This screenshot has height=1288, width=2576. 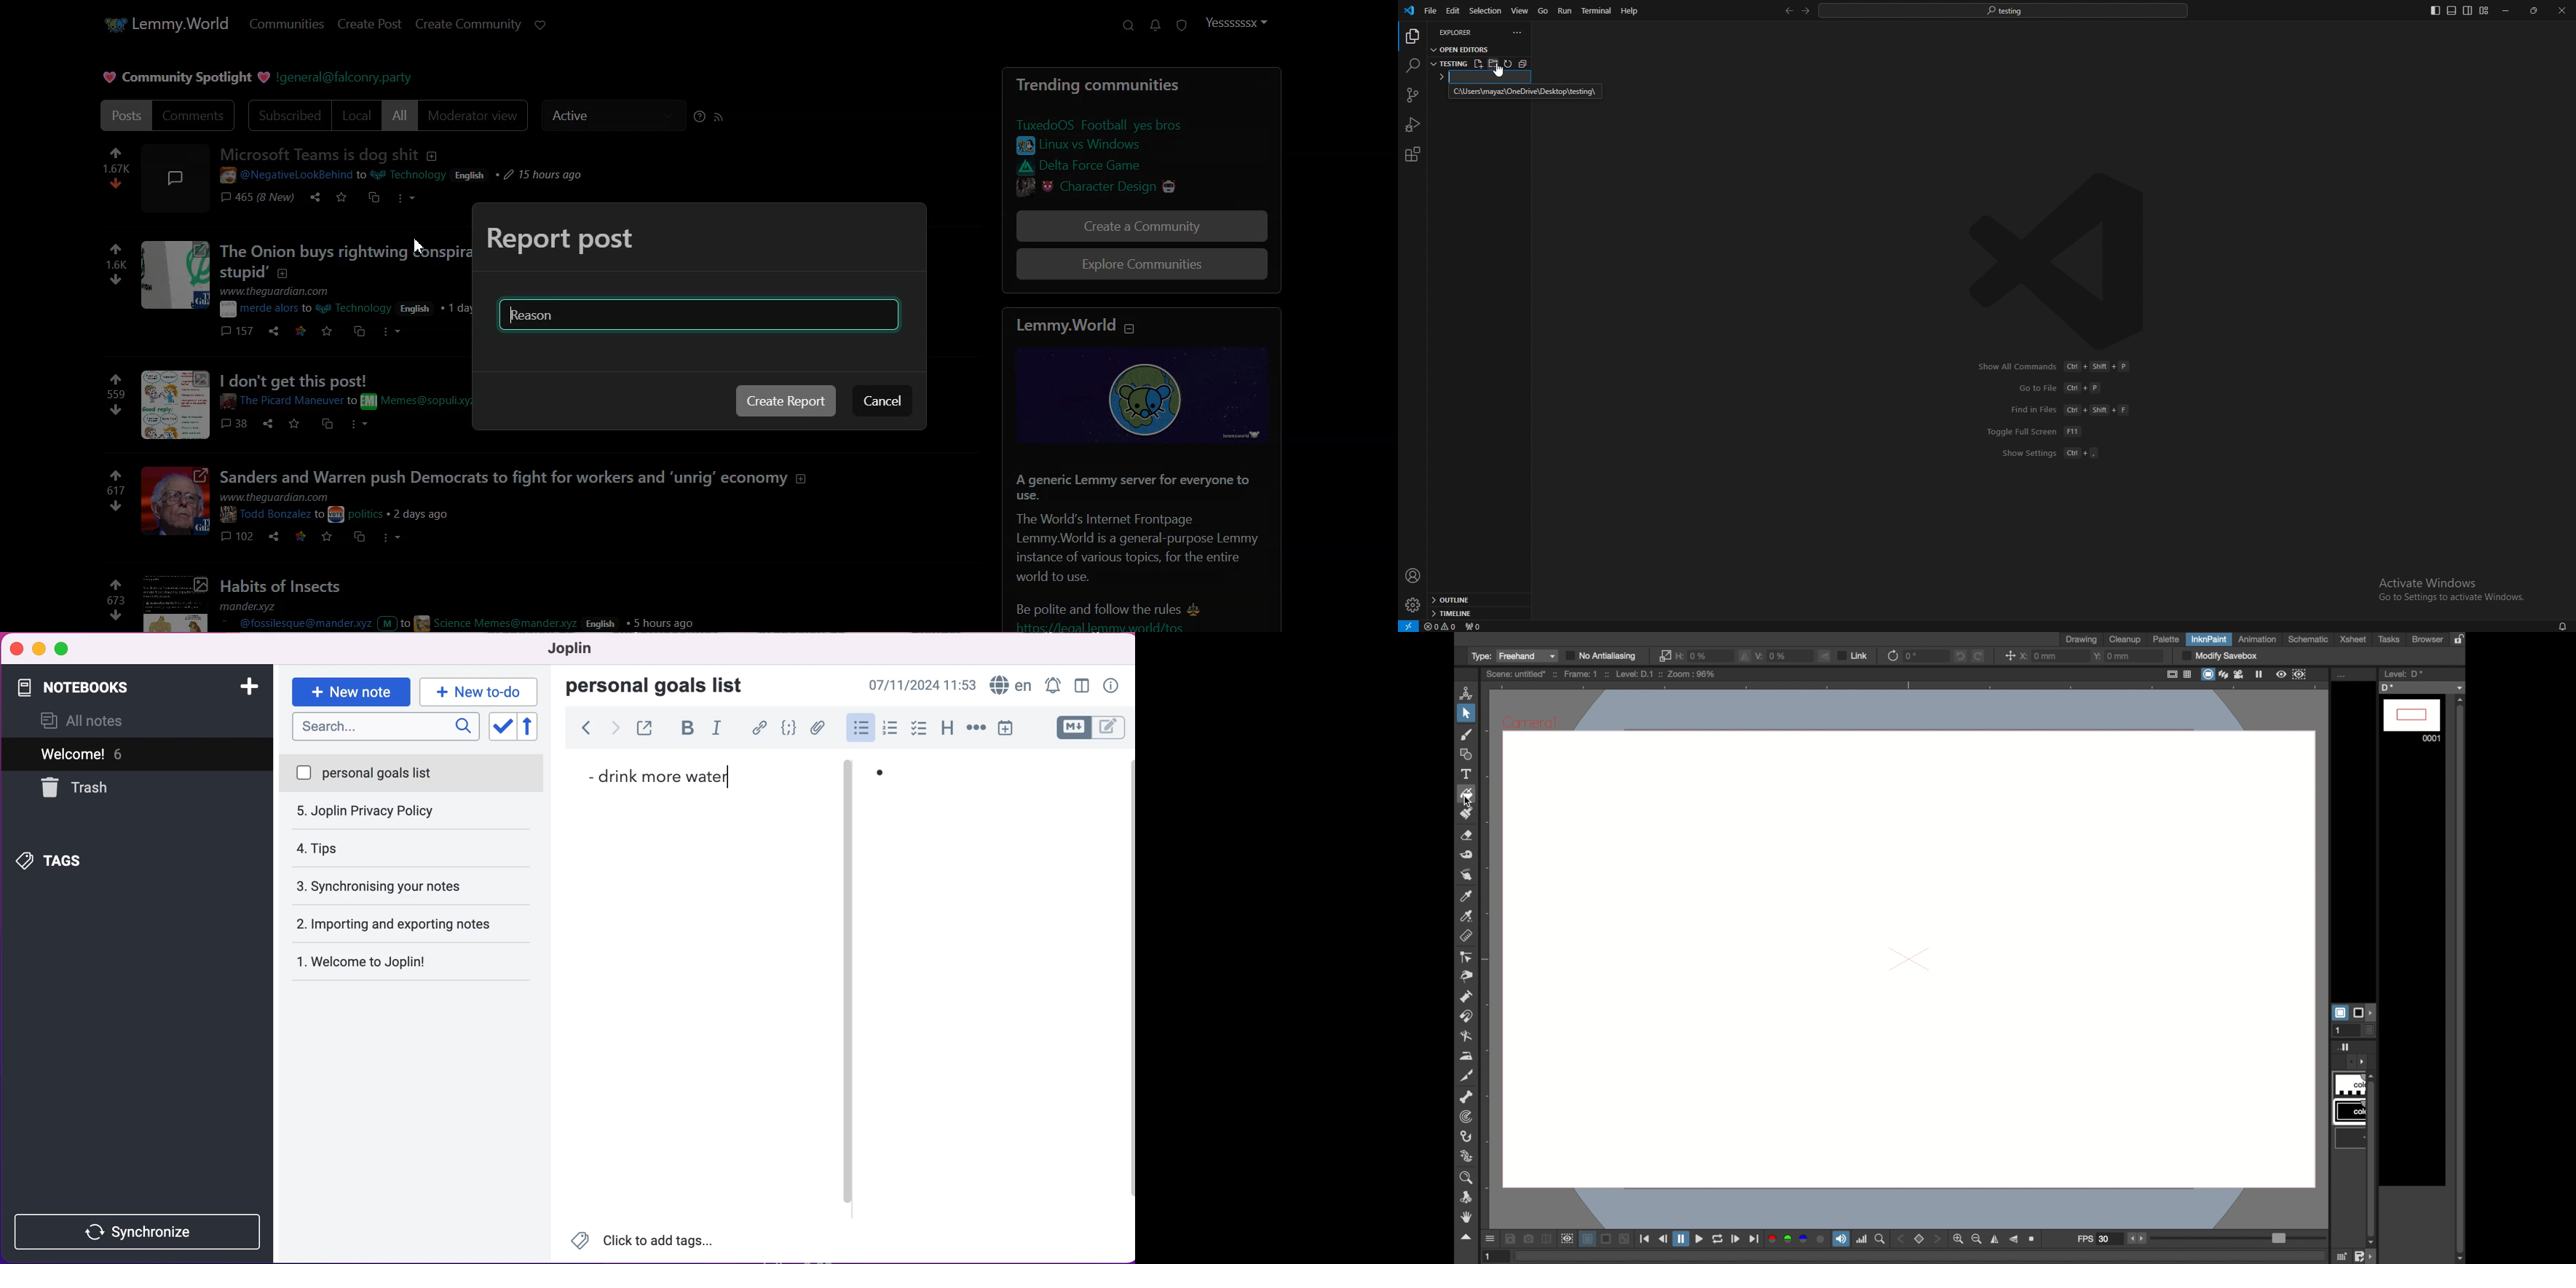 What do you see at coordinates (410, 812) in the screenshot?
I see `tips` at bounding box center [410, 812].